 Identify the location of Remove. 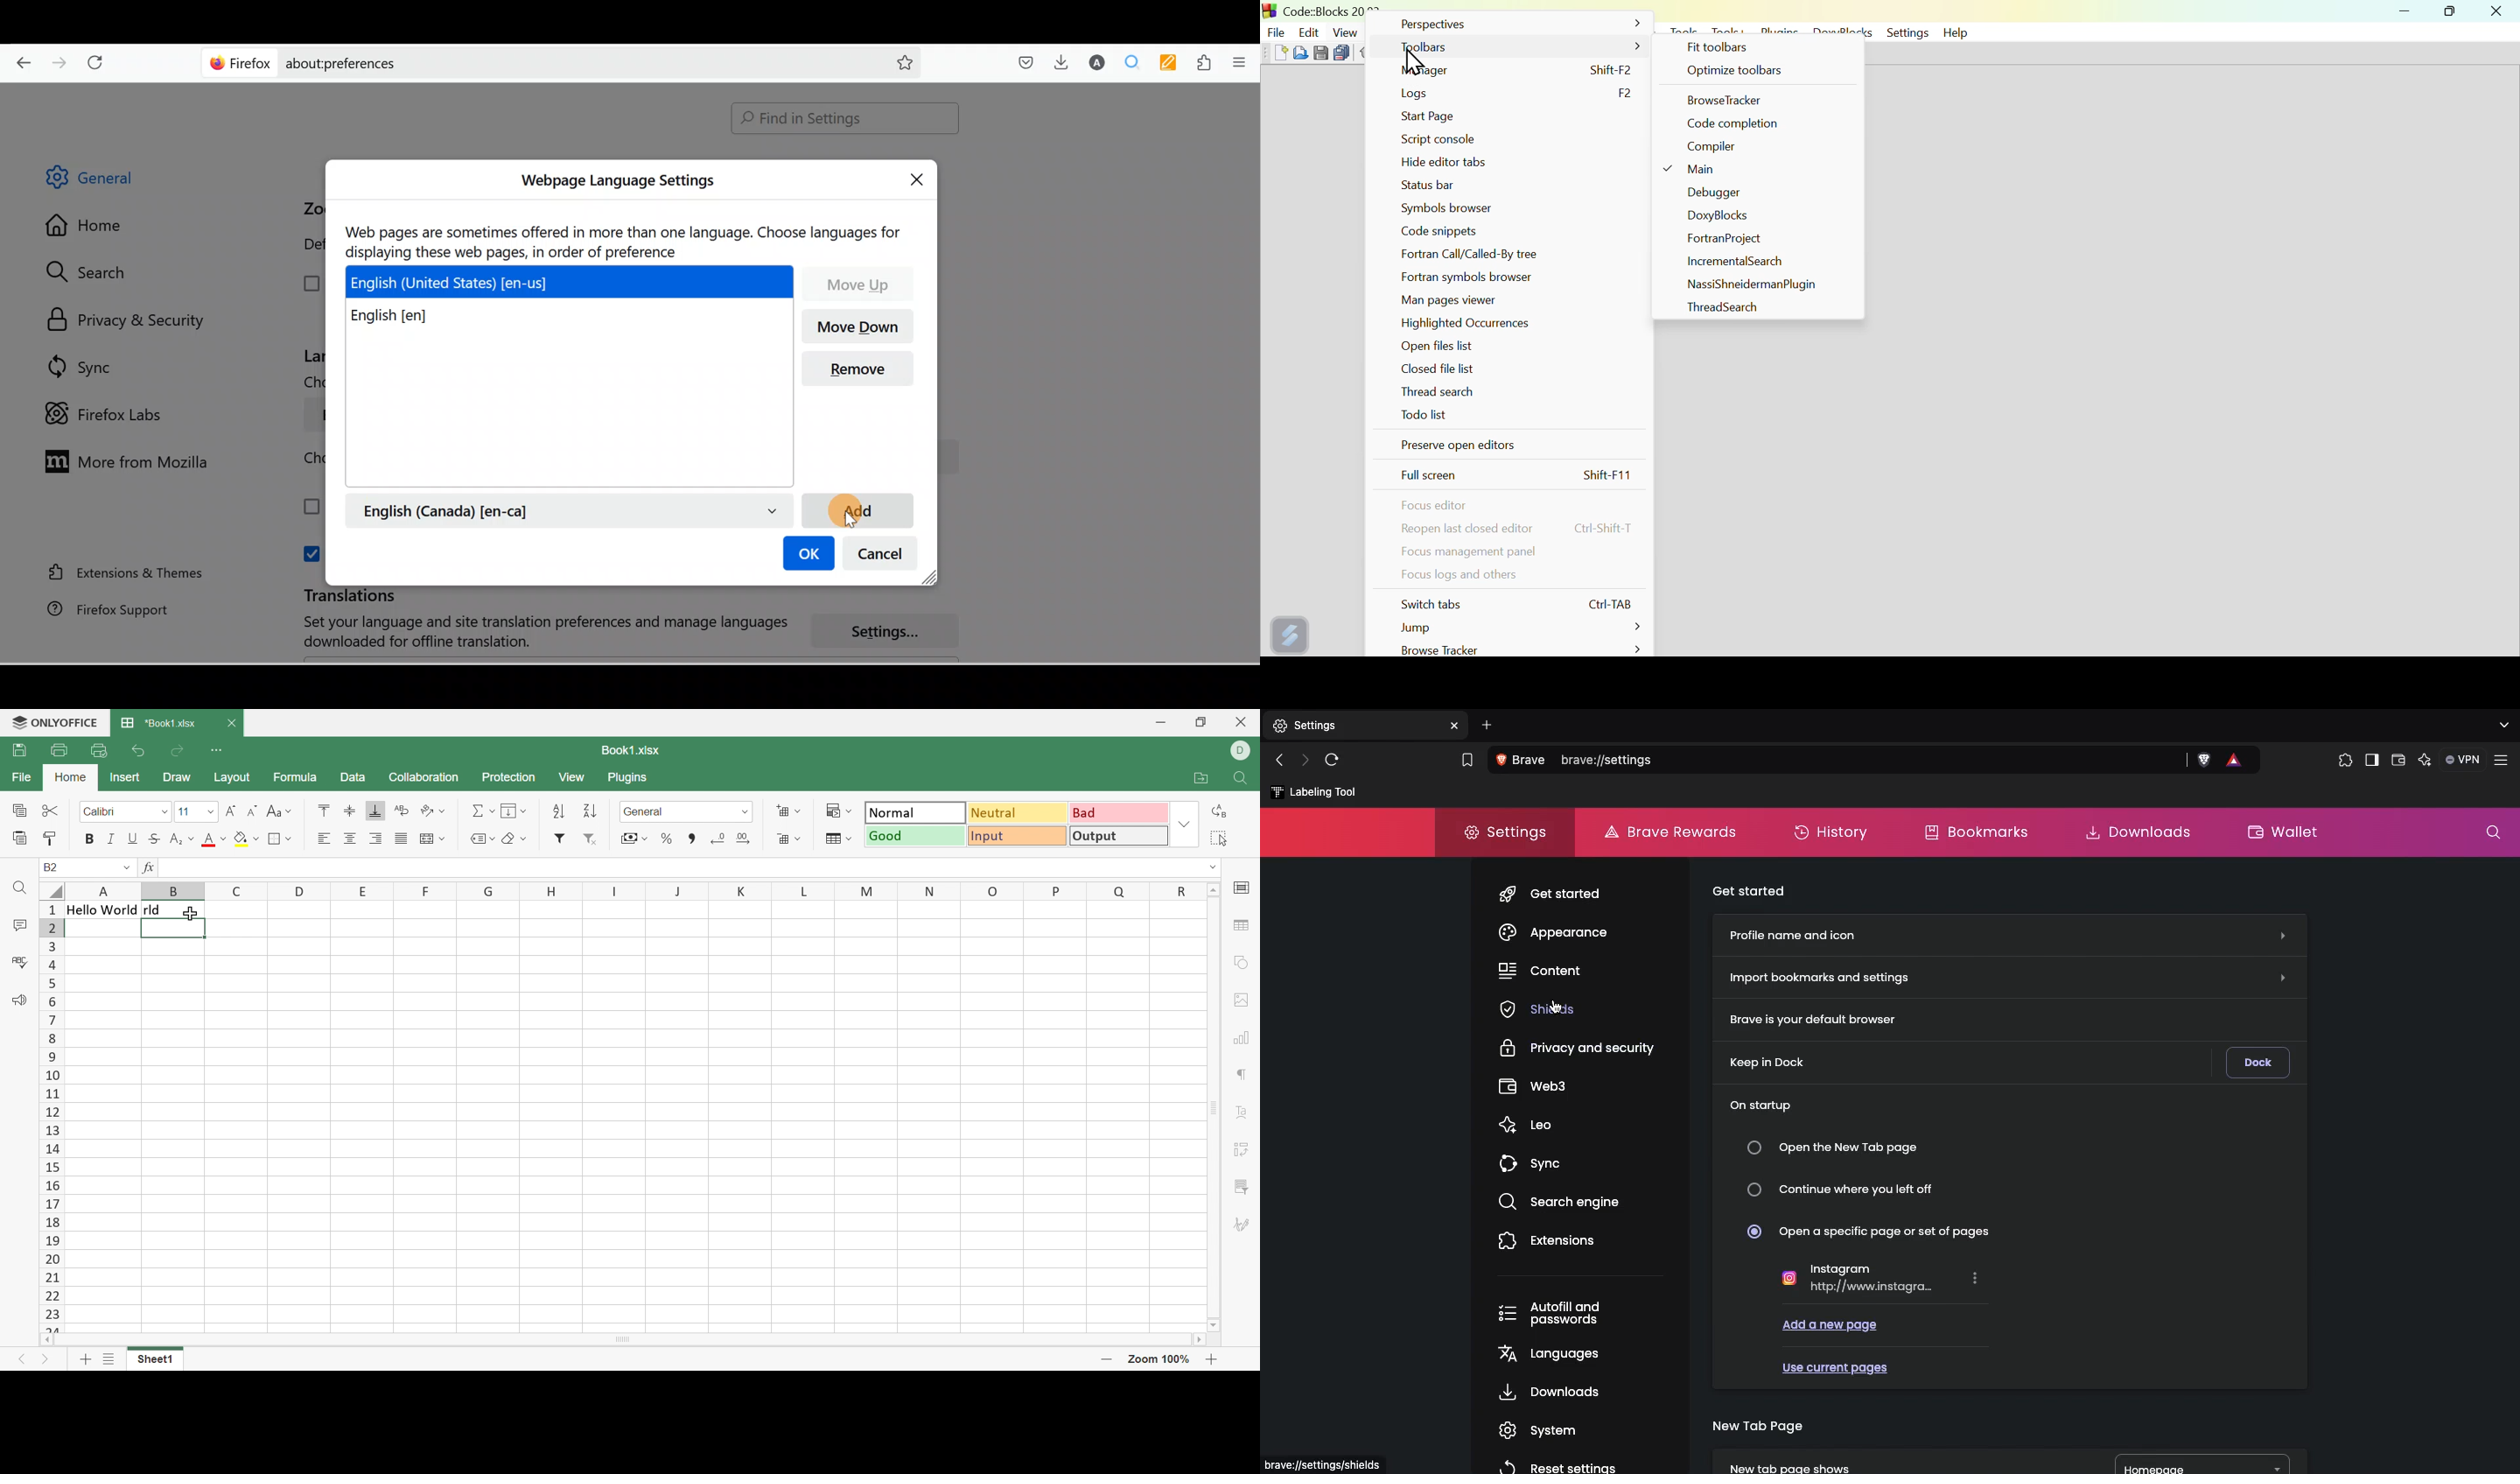
(864, 369).